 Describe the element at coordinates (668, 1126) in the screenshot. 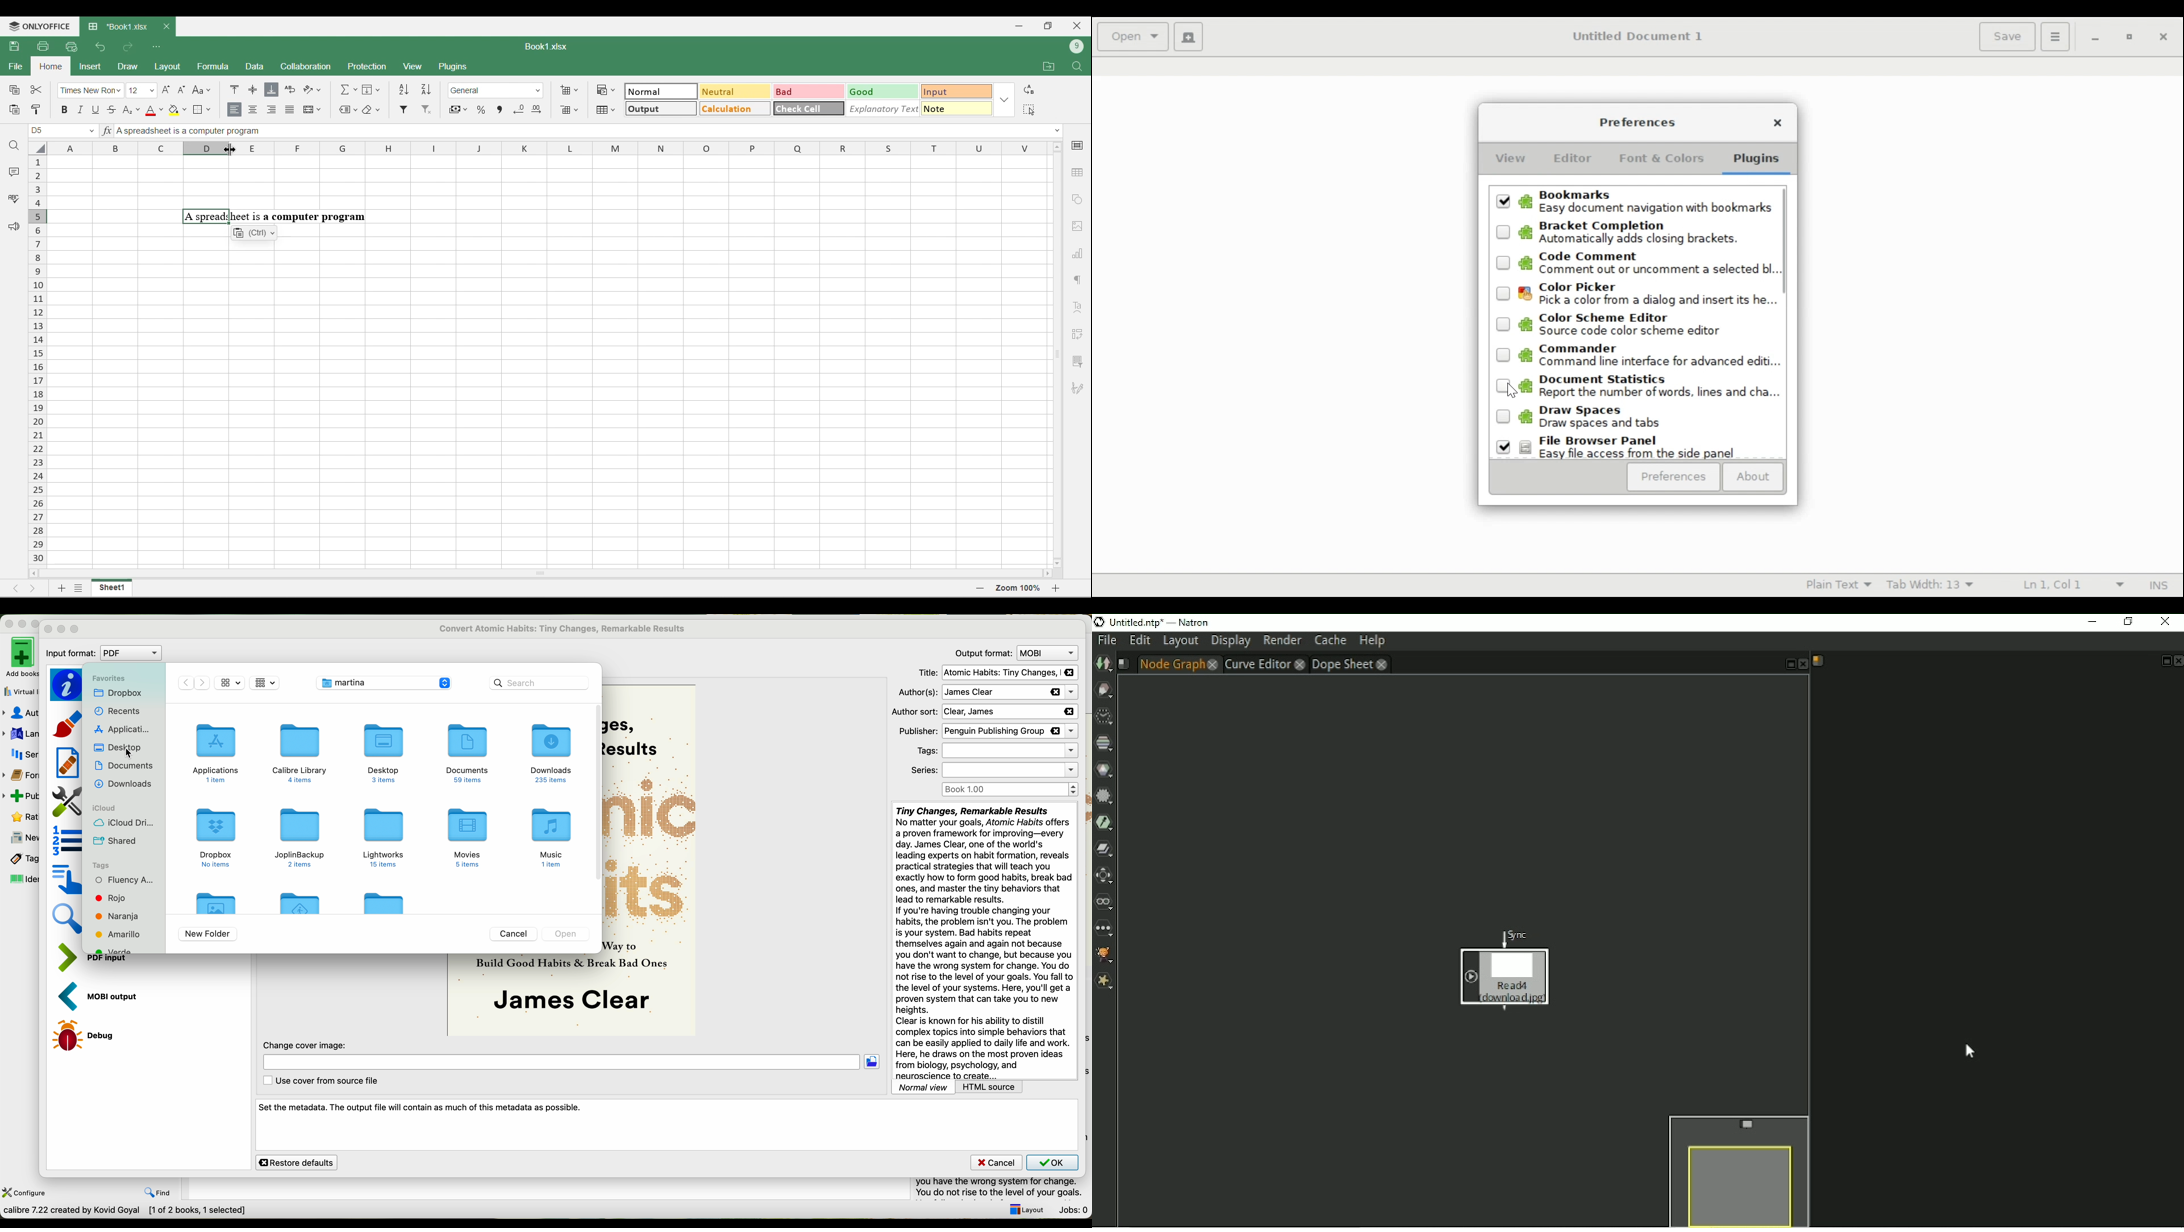

I see `set the metadata` at that location.